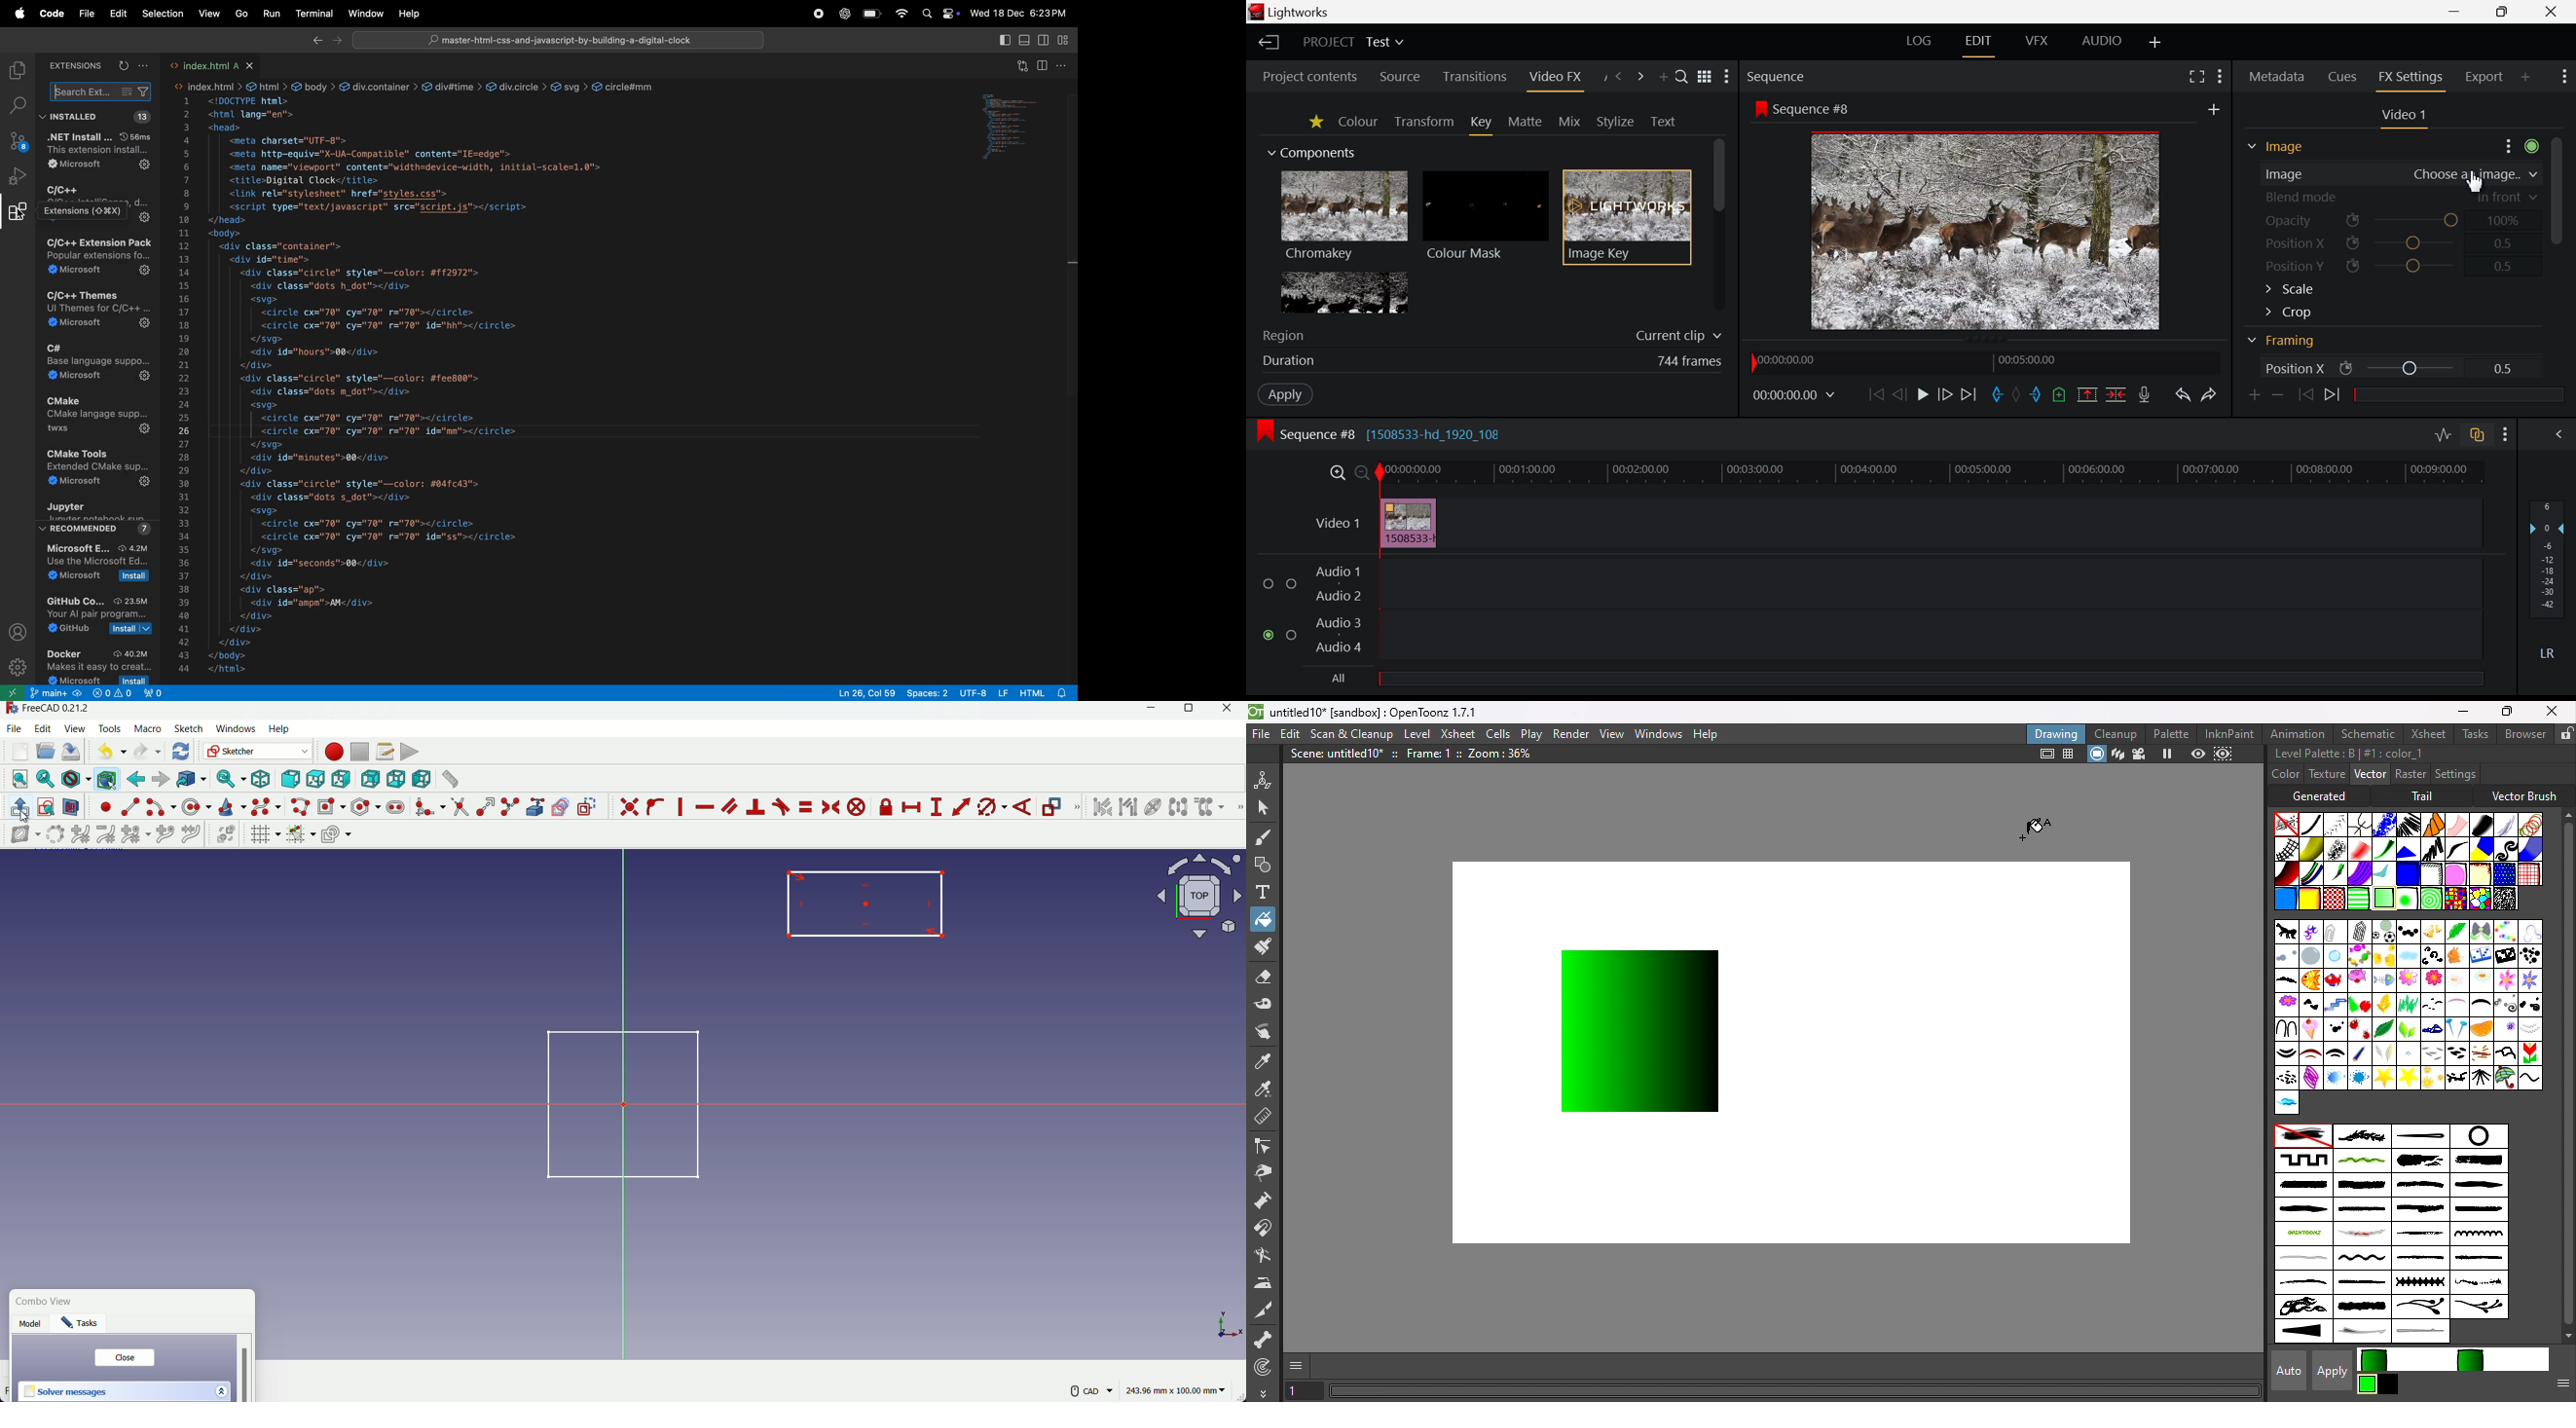  Describe the element at coordinates (1422, 123) in the screenshot. I see `Transform` at that location.